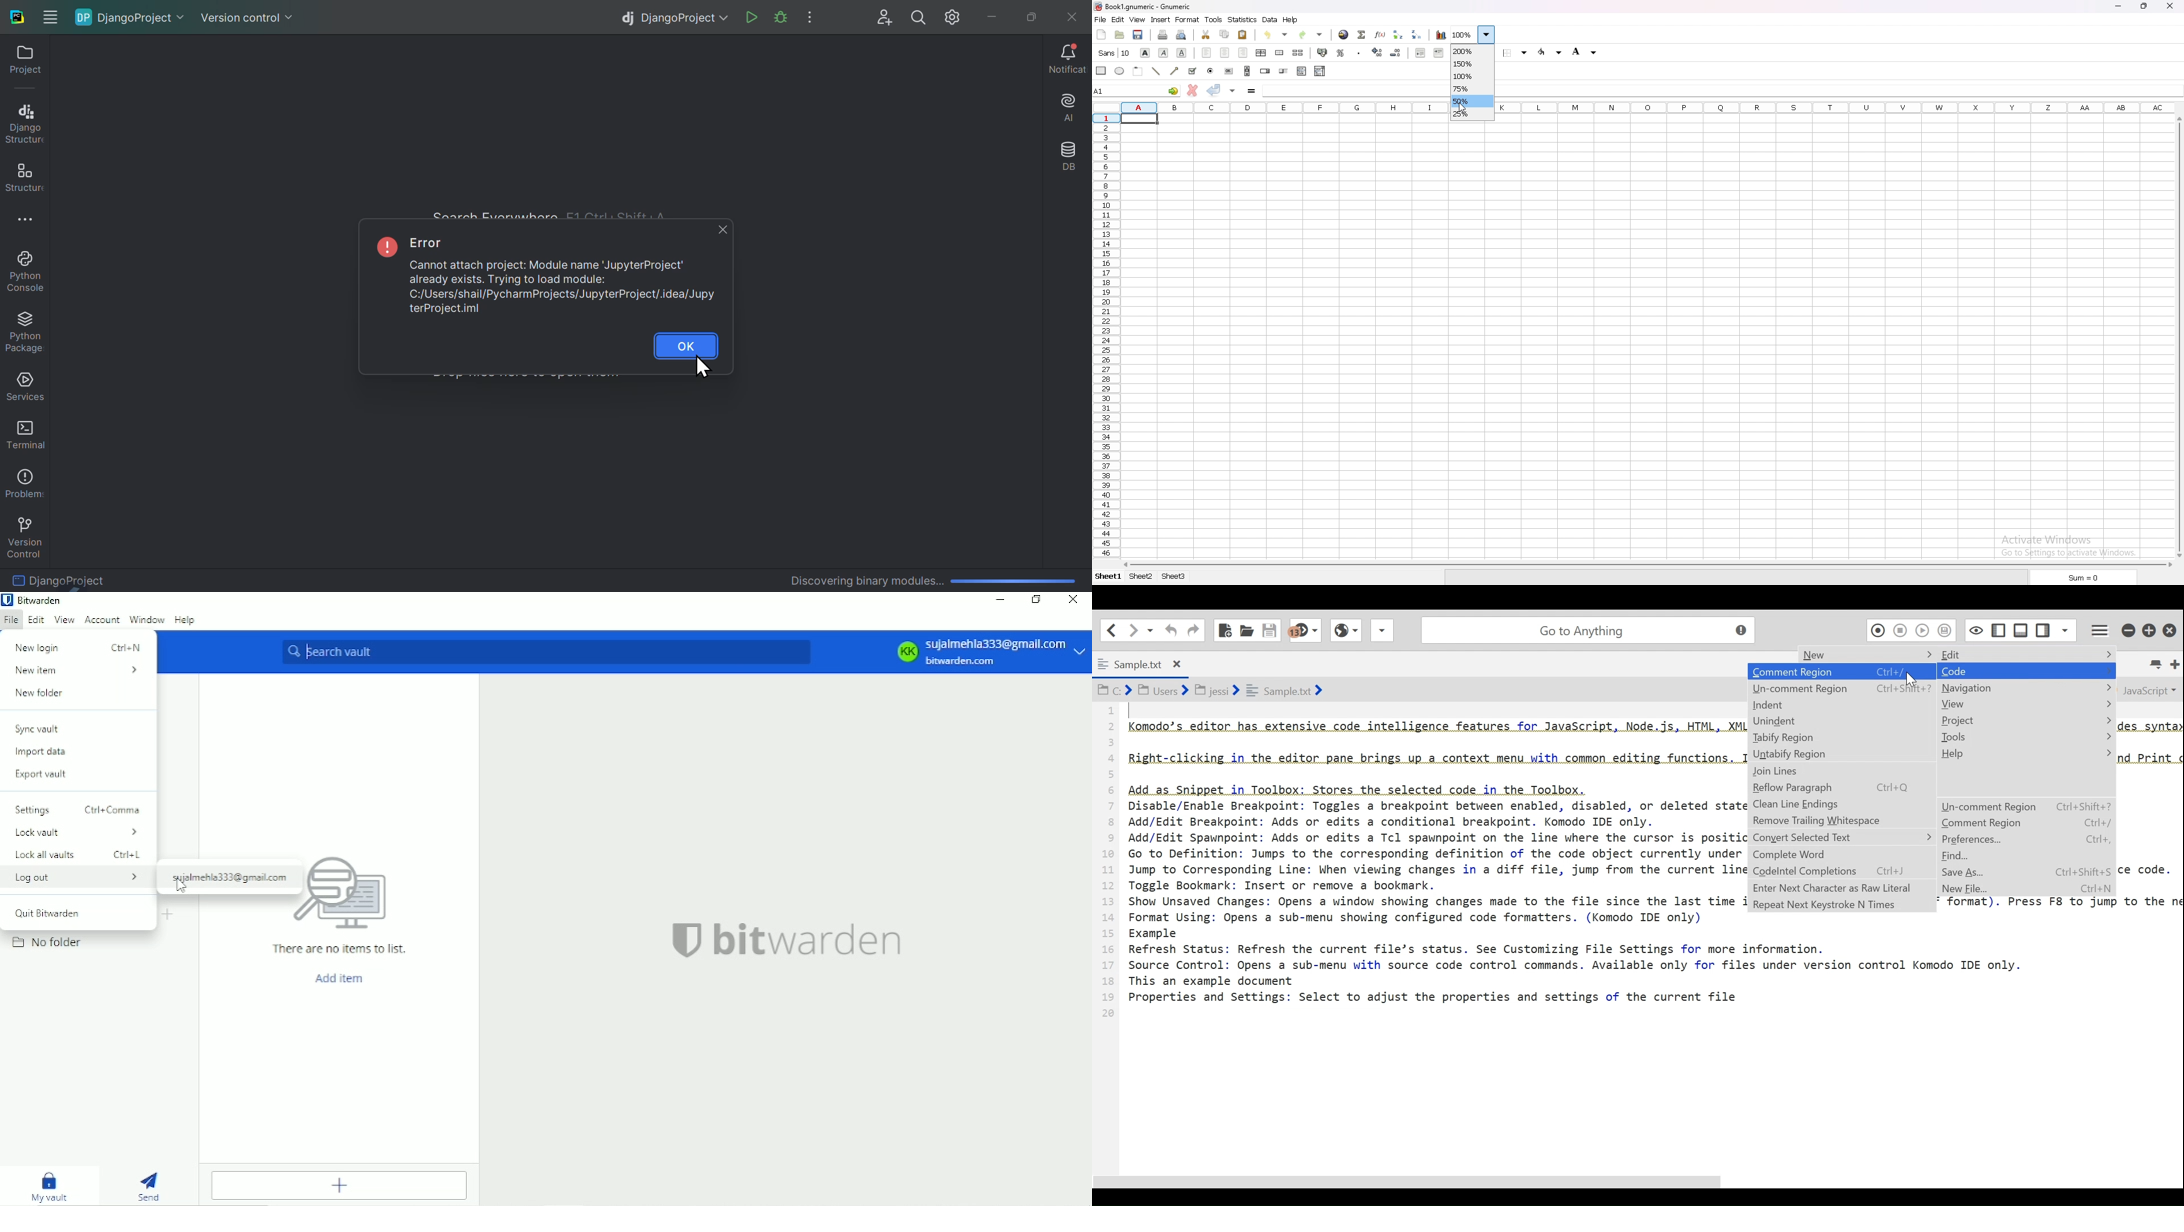 The width and height of the screenshot is (2184, 1232). What do you see at coordinates (906, 651) in the screenshot?
I see `KK` at bounding box center [906, 651].